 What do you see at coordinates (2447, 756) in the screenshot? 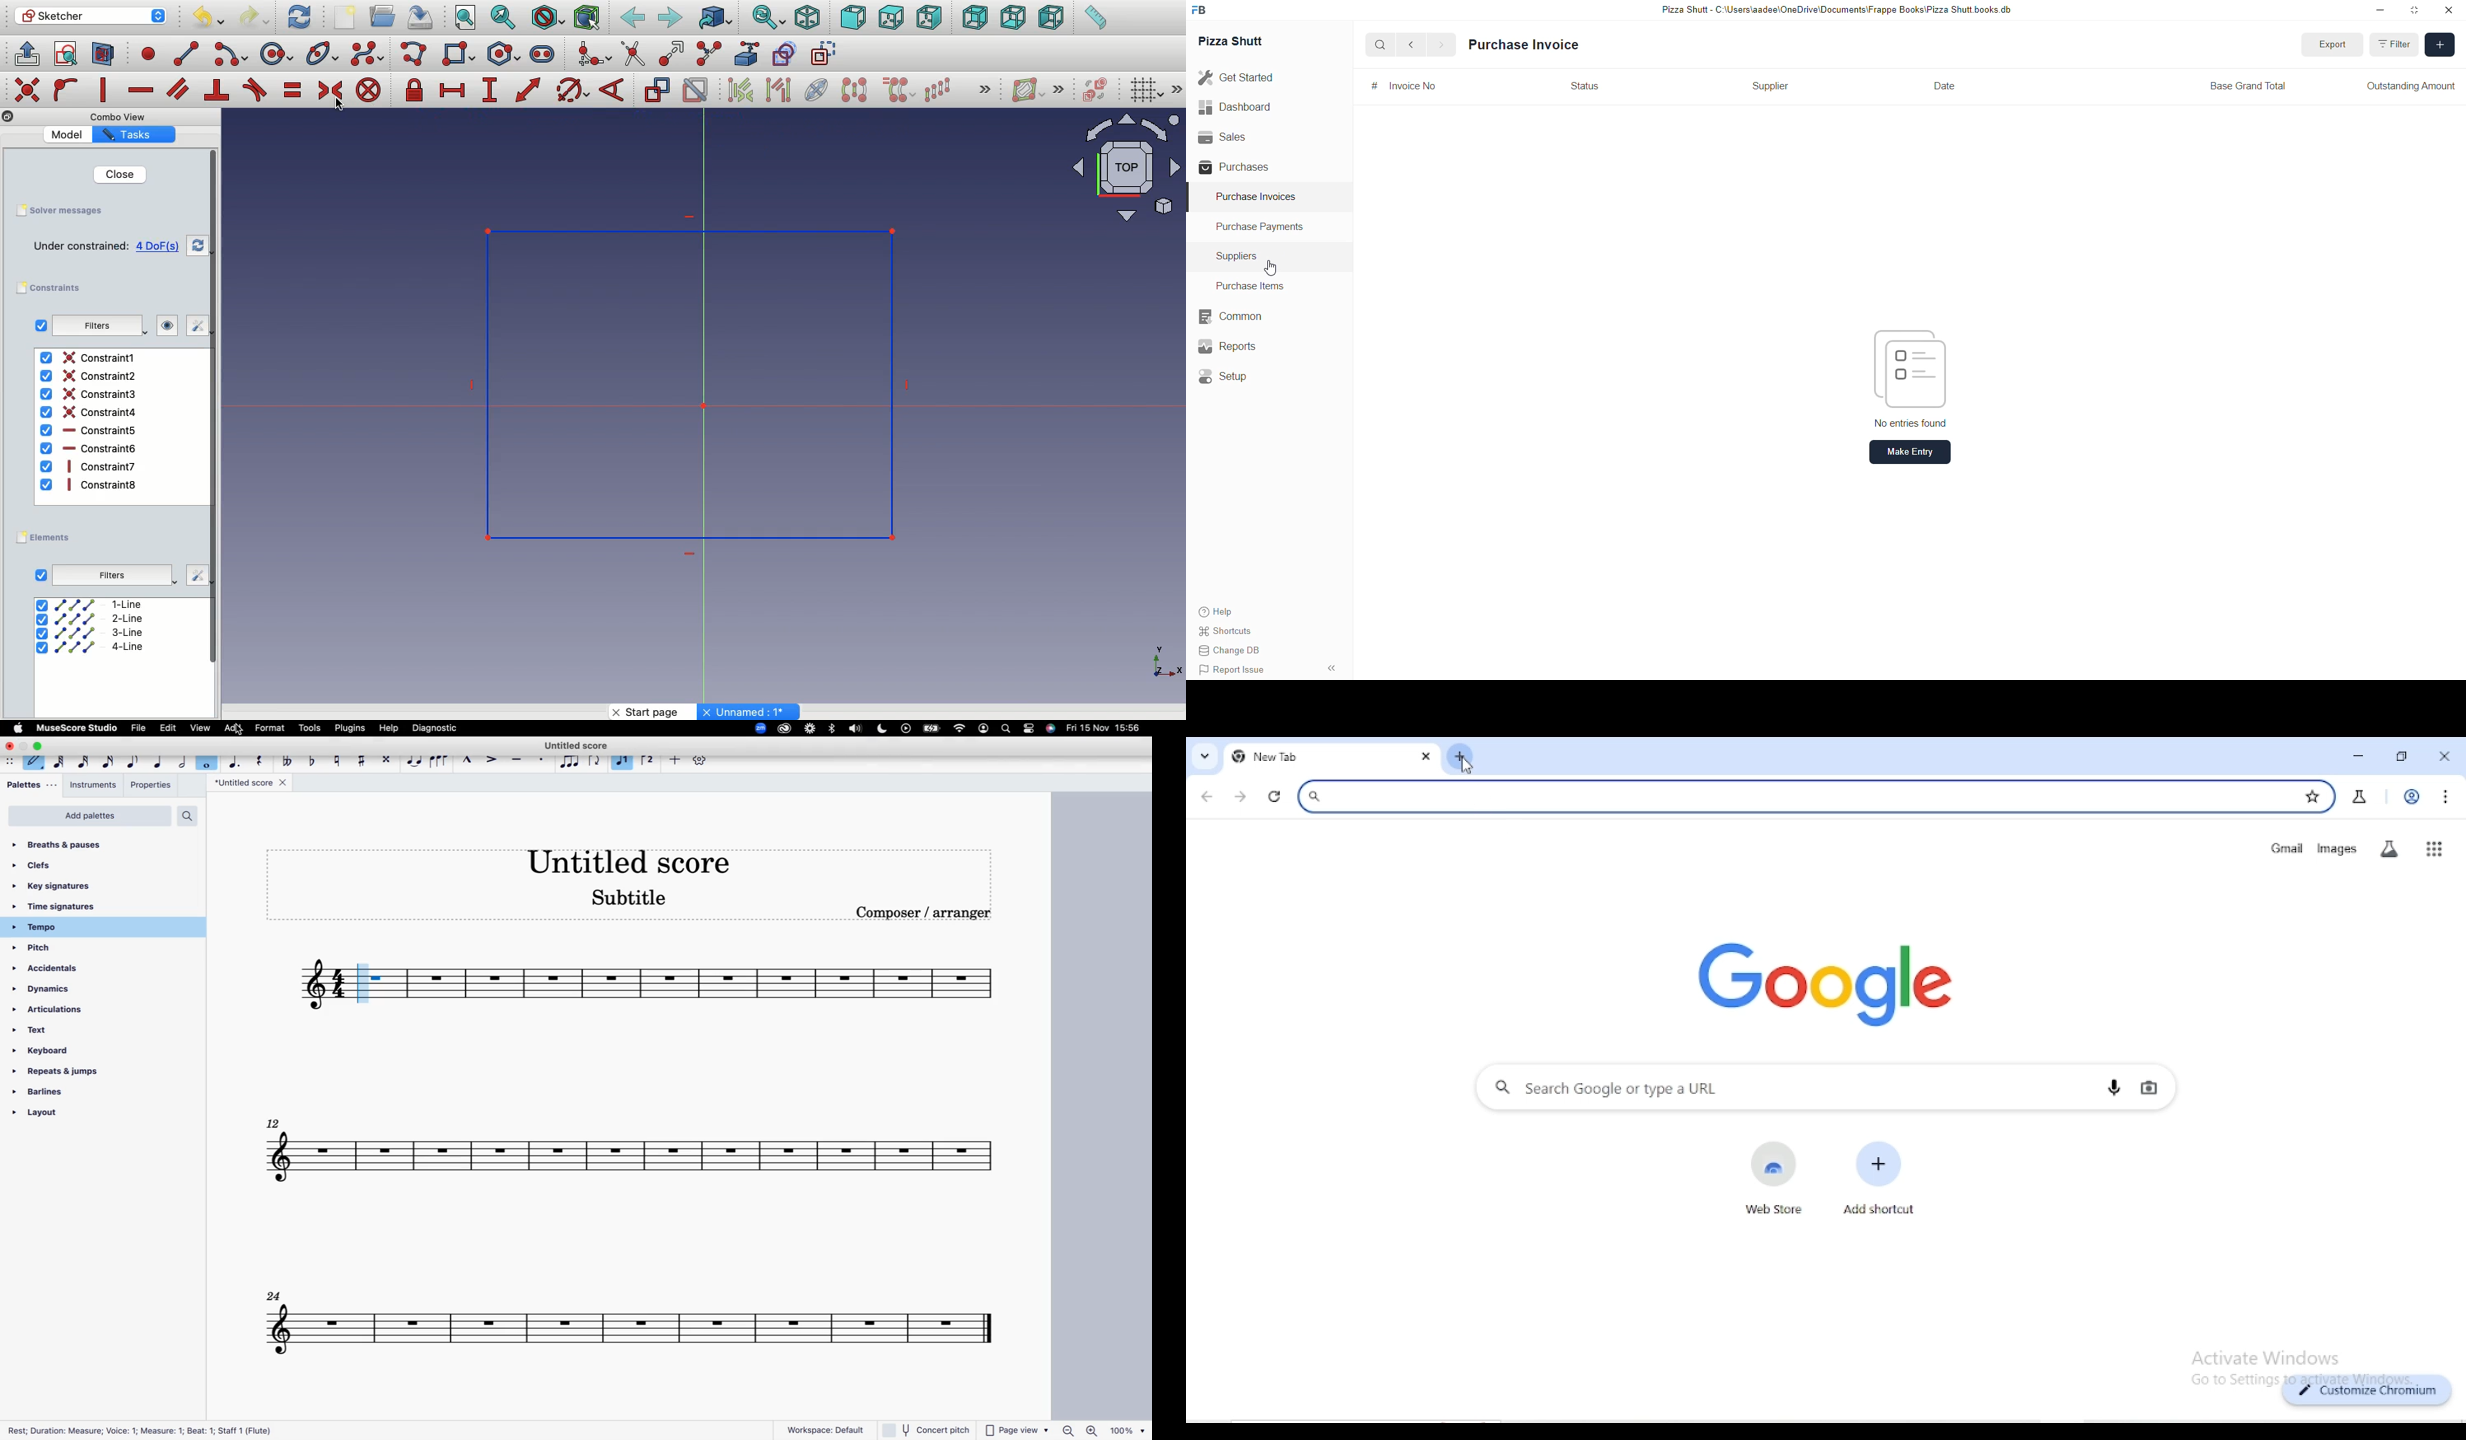
I see `close` at bounding box center [2447, 756].